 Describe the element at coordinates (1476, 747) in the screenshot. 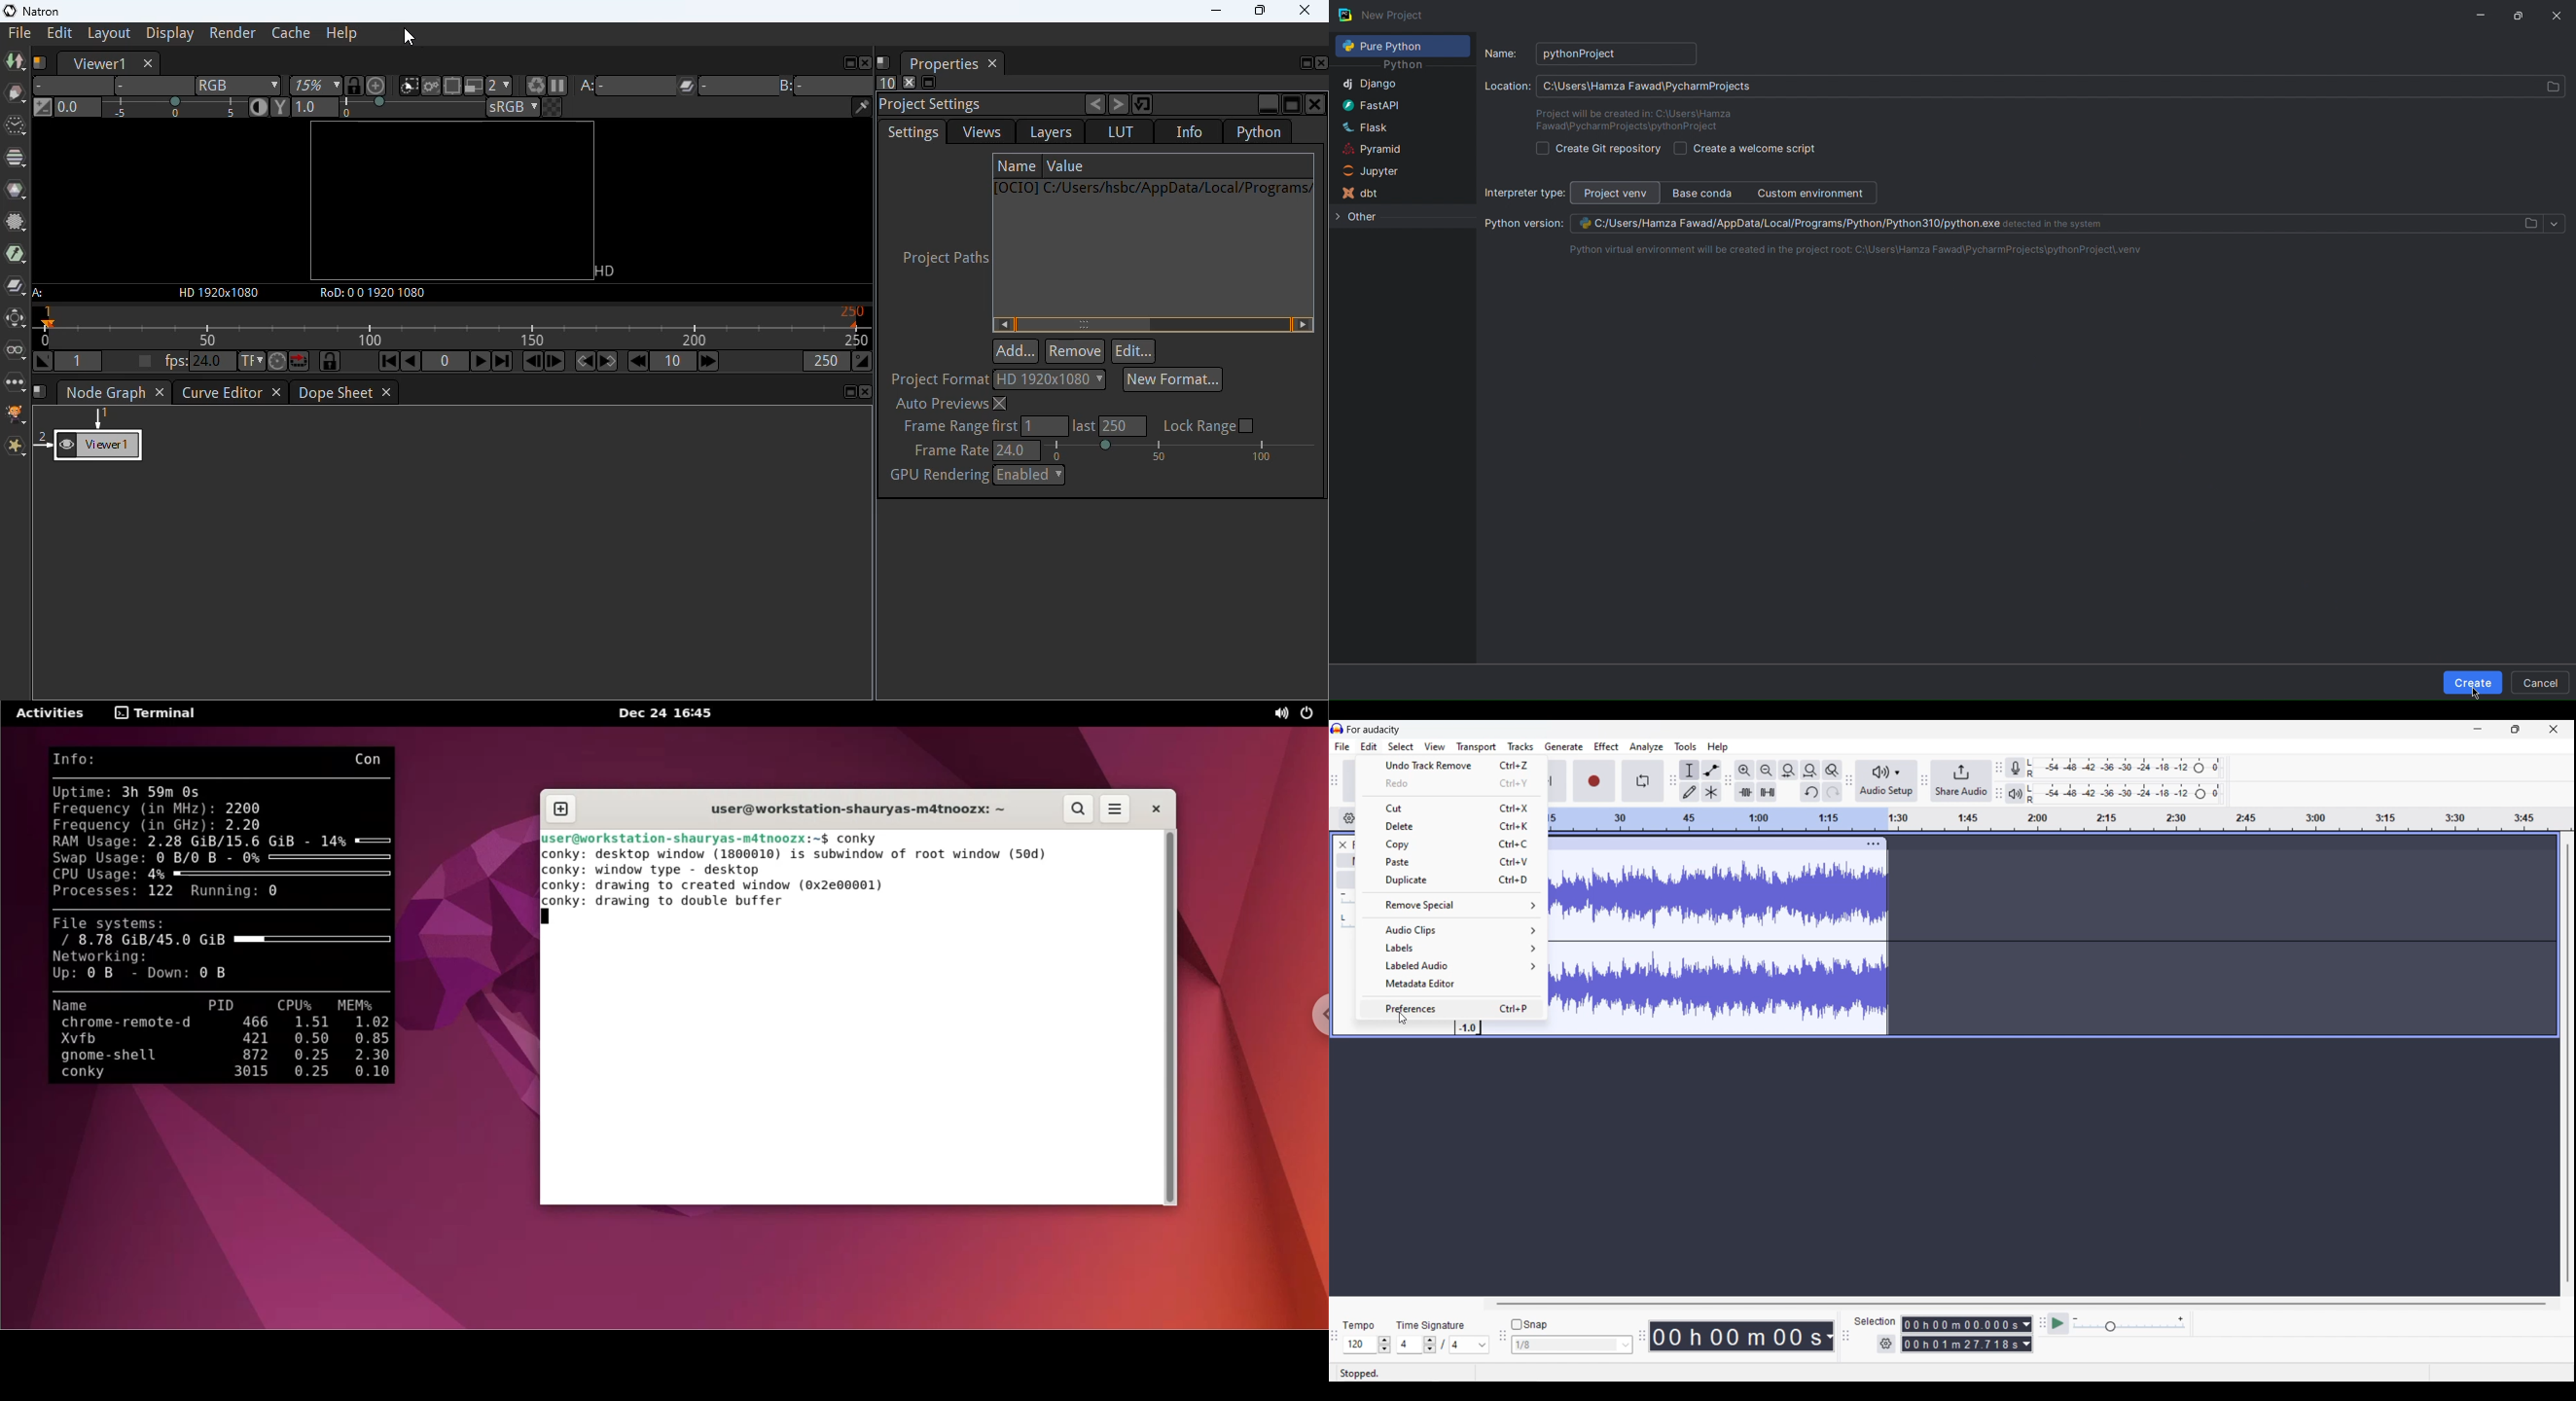

I see `Transport menu` at that location.